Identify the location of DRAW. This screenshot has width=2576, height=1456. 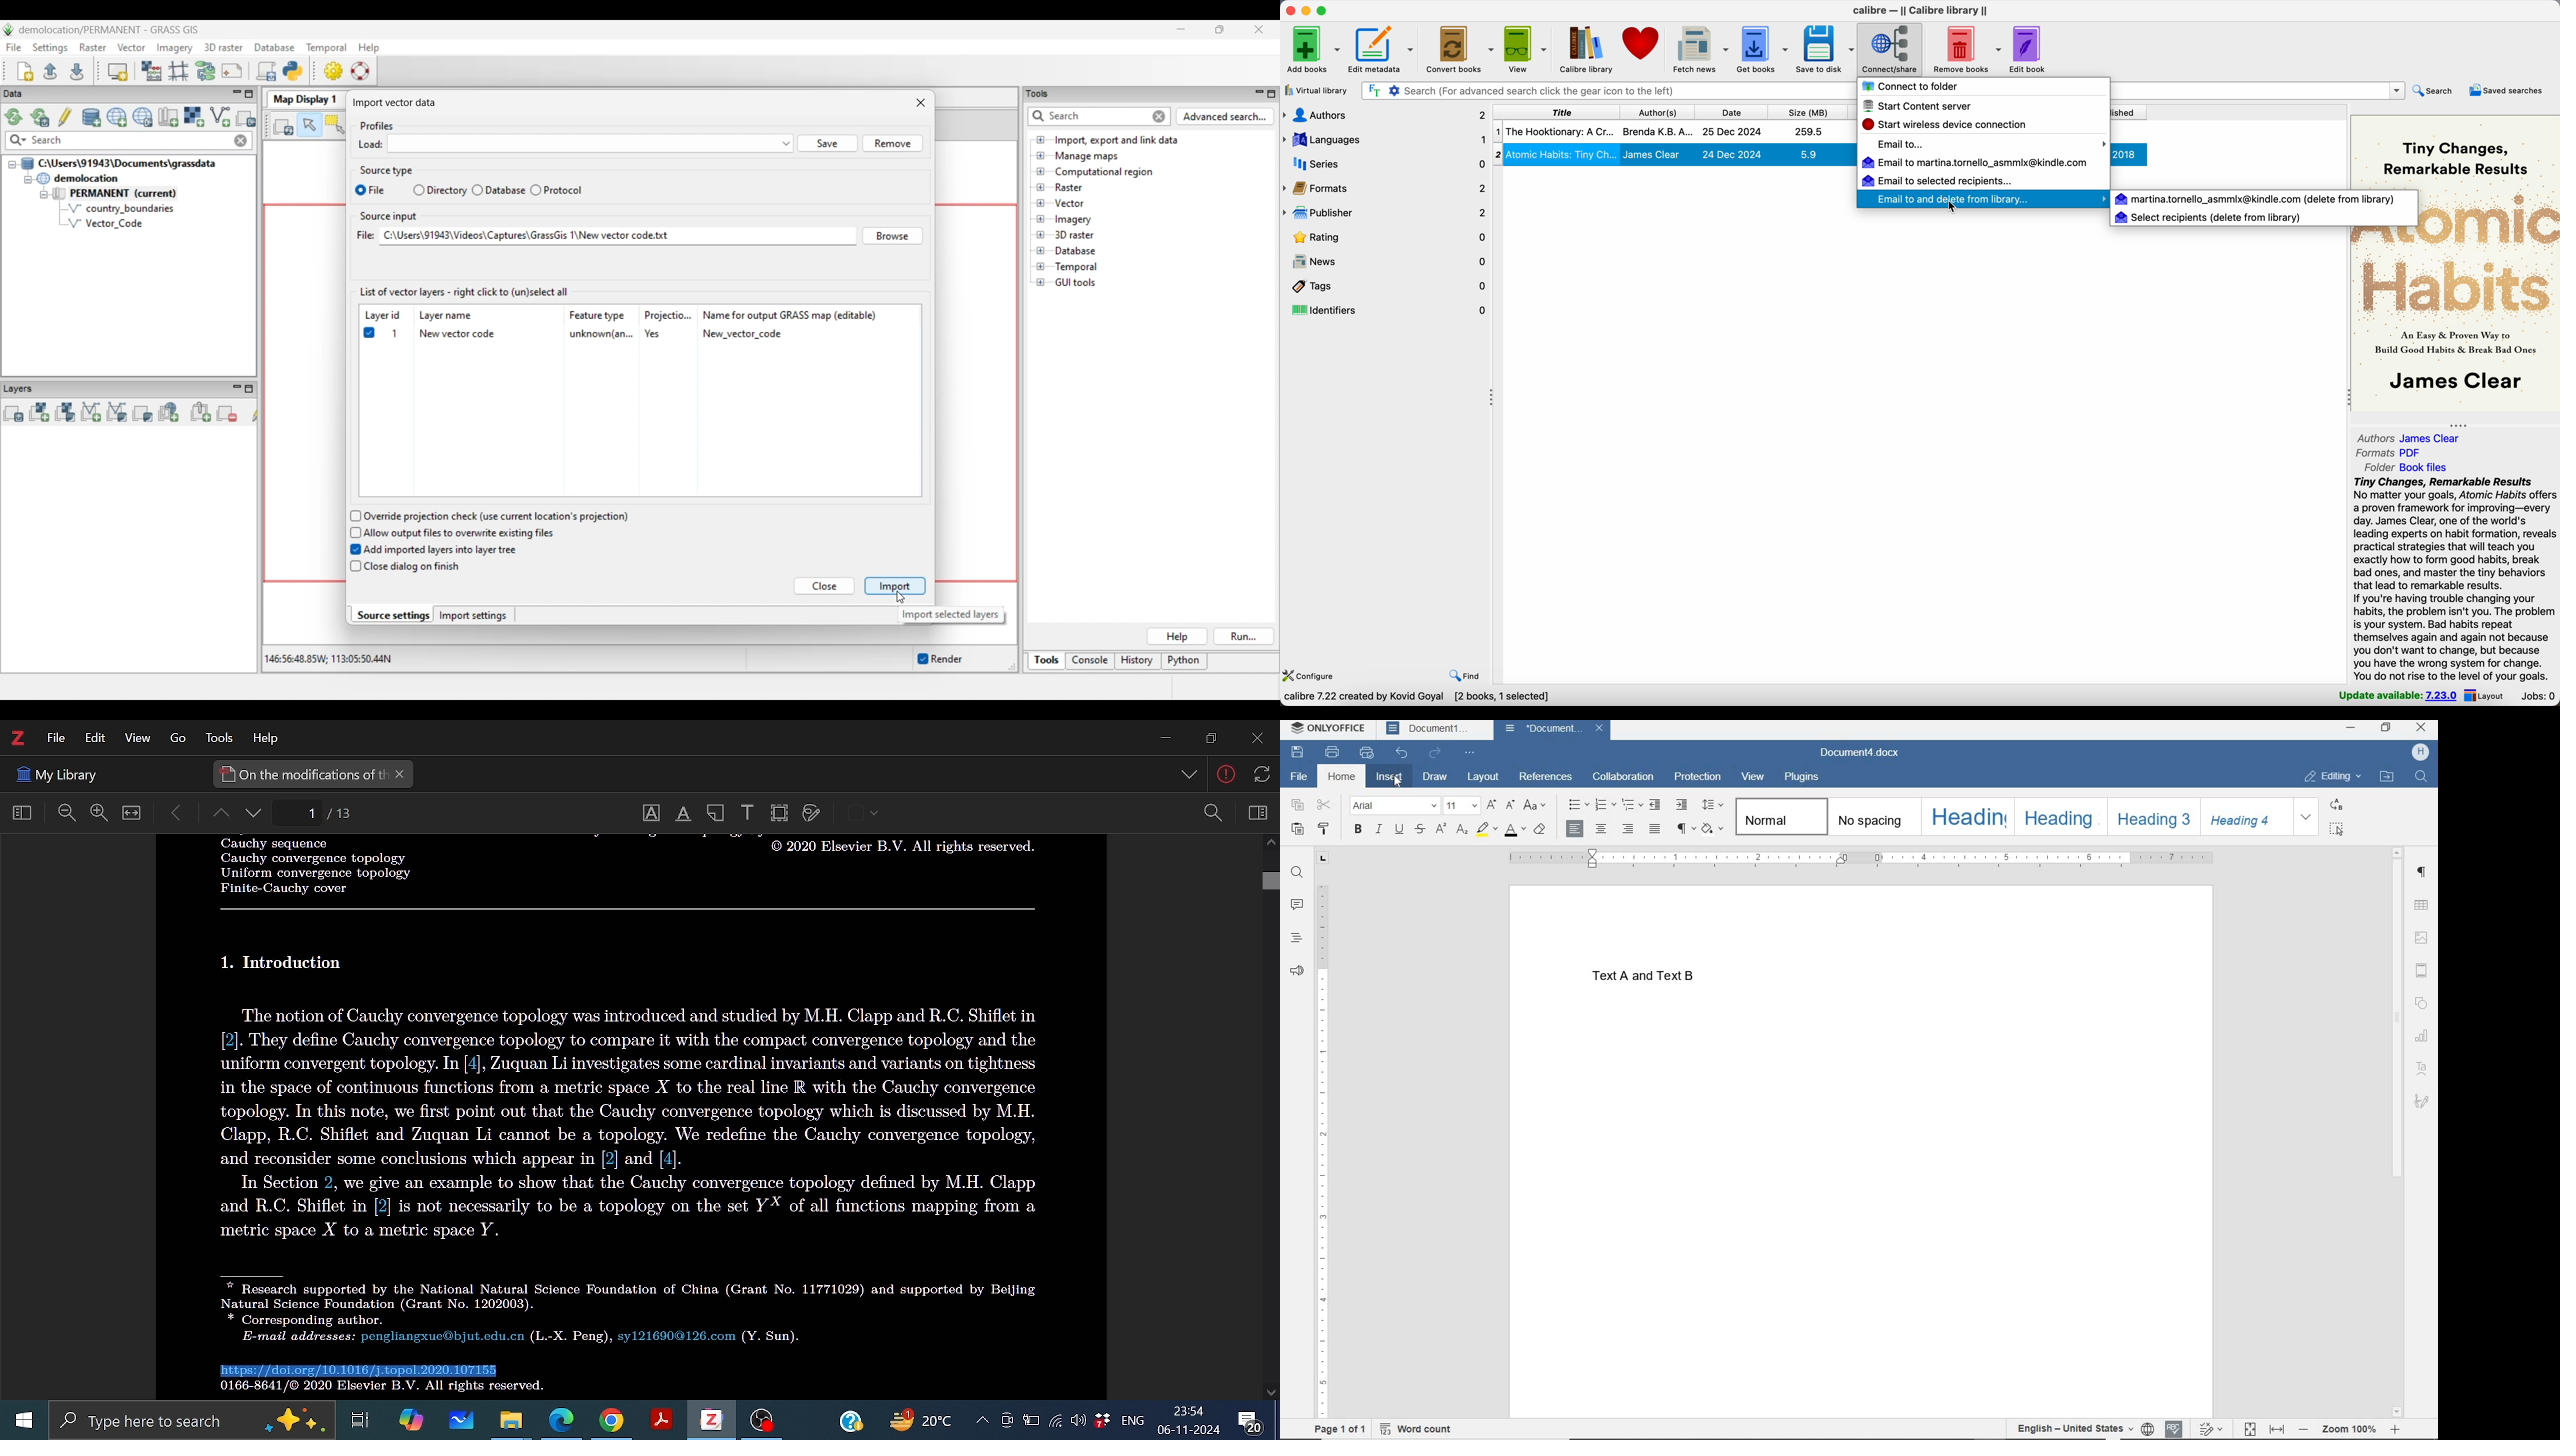
(1436, 776).